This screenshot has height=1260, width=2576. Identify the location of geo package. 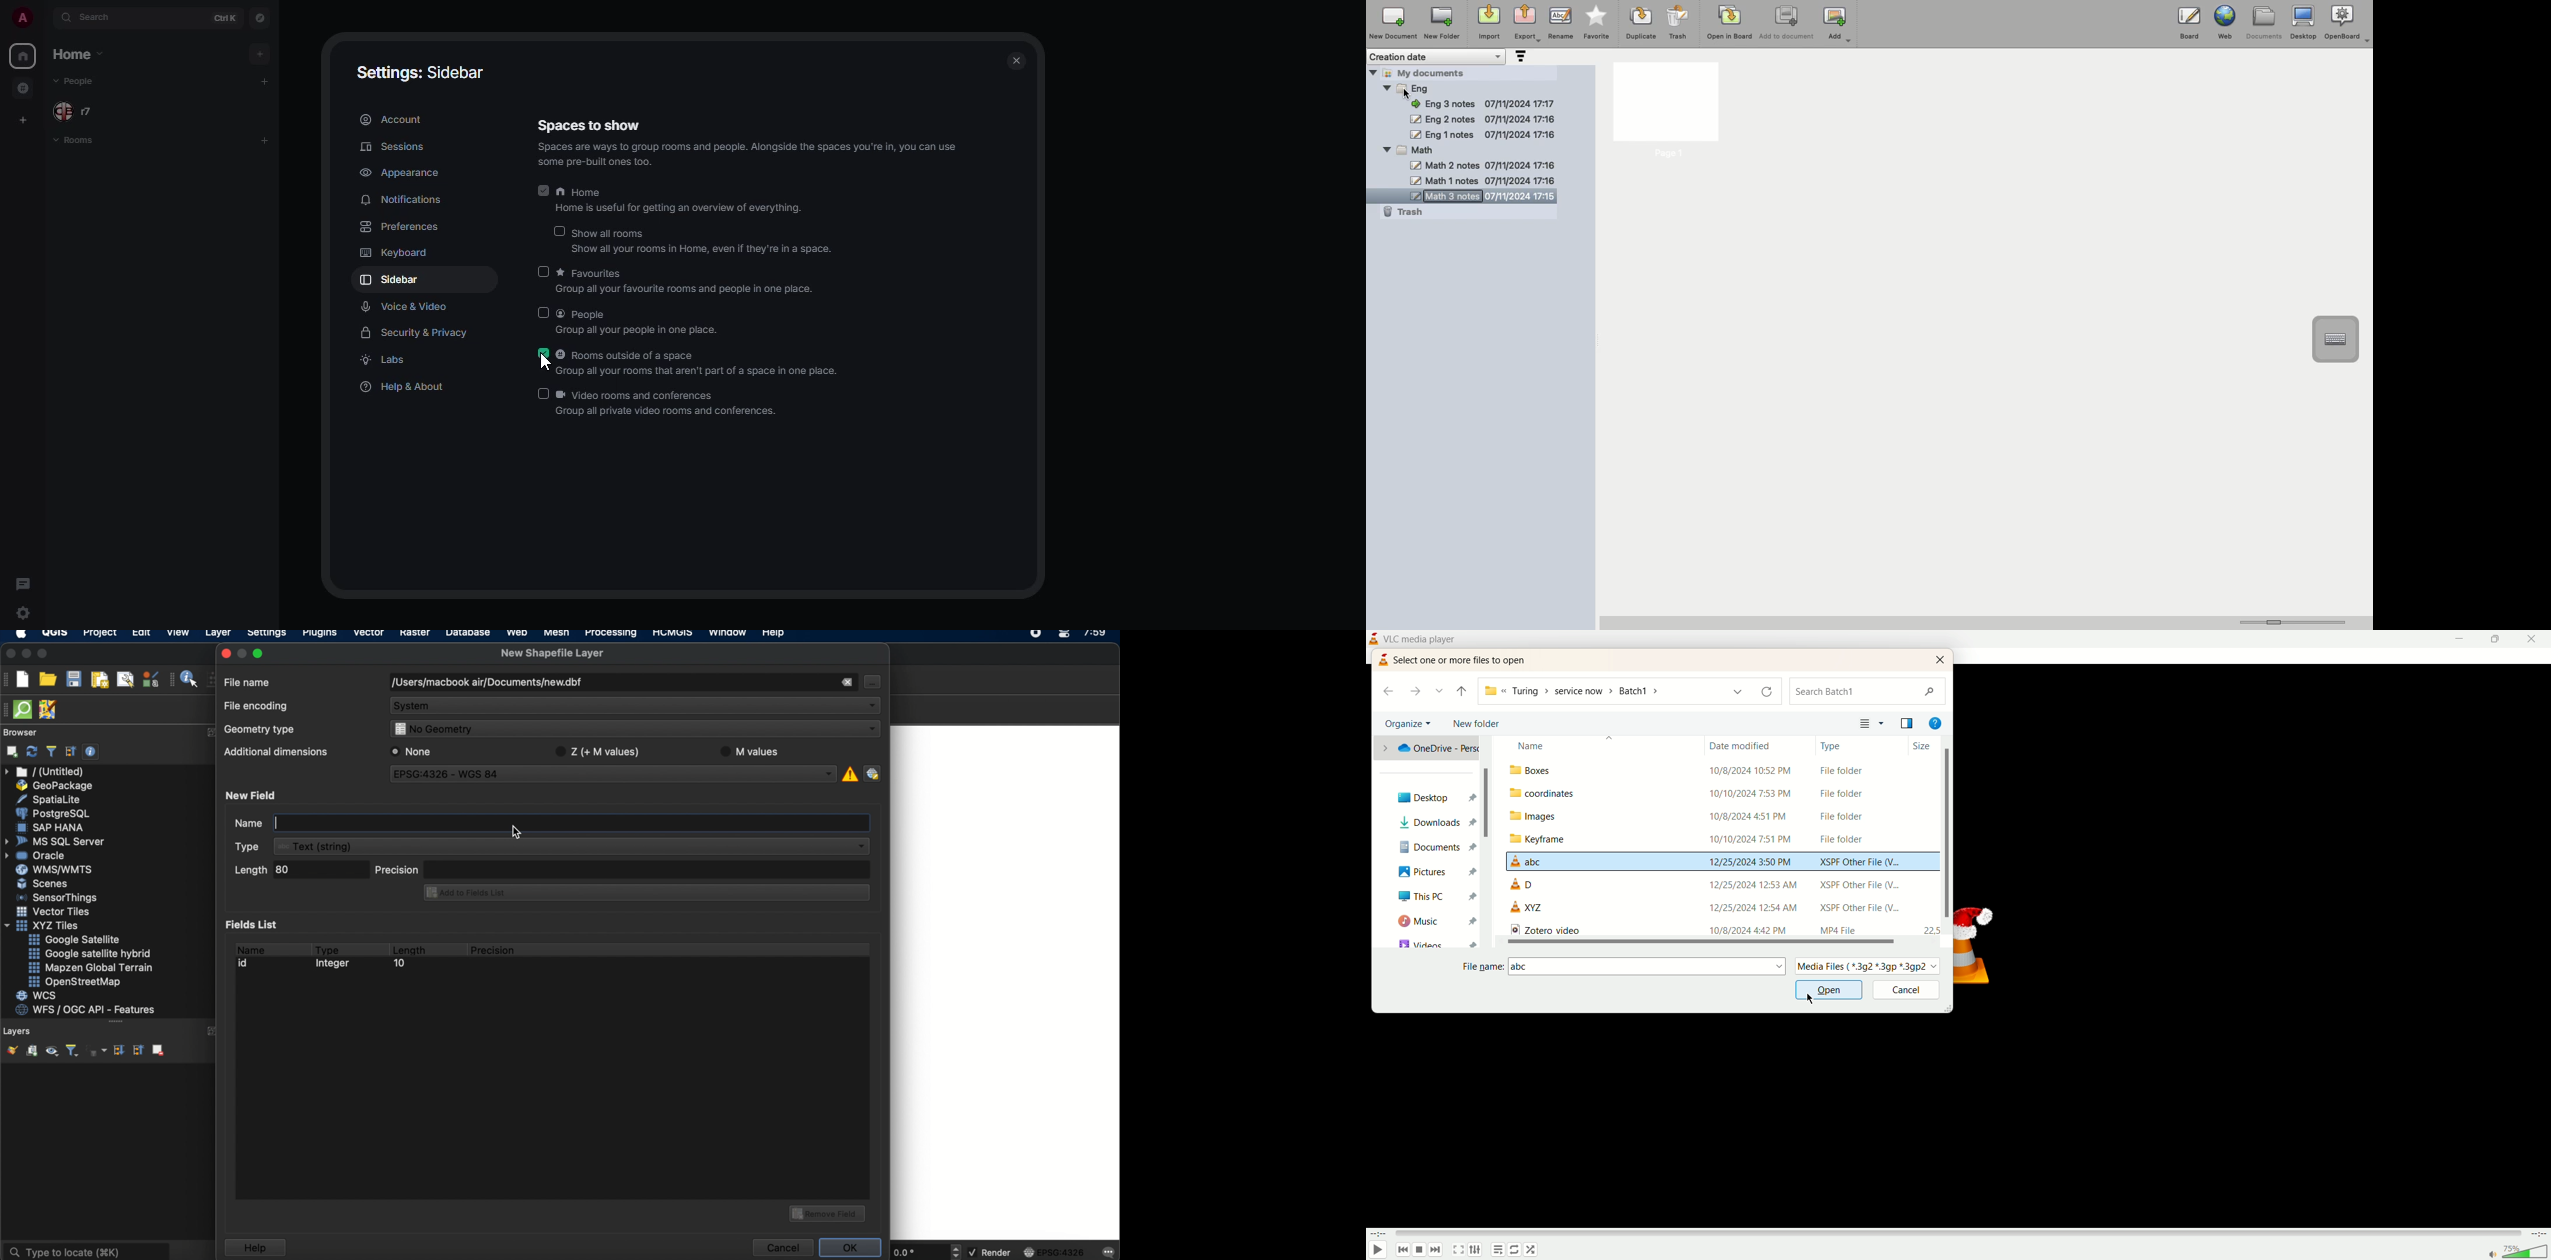
(53, 786).